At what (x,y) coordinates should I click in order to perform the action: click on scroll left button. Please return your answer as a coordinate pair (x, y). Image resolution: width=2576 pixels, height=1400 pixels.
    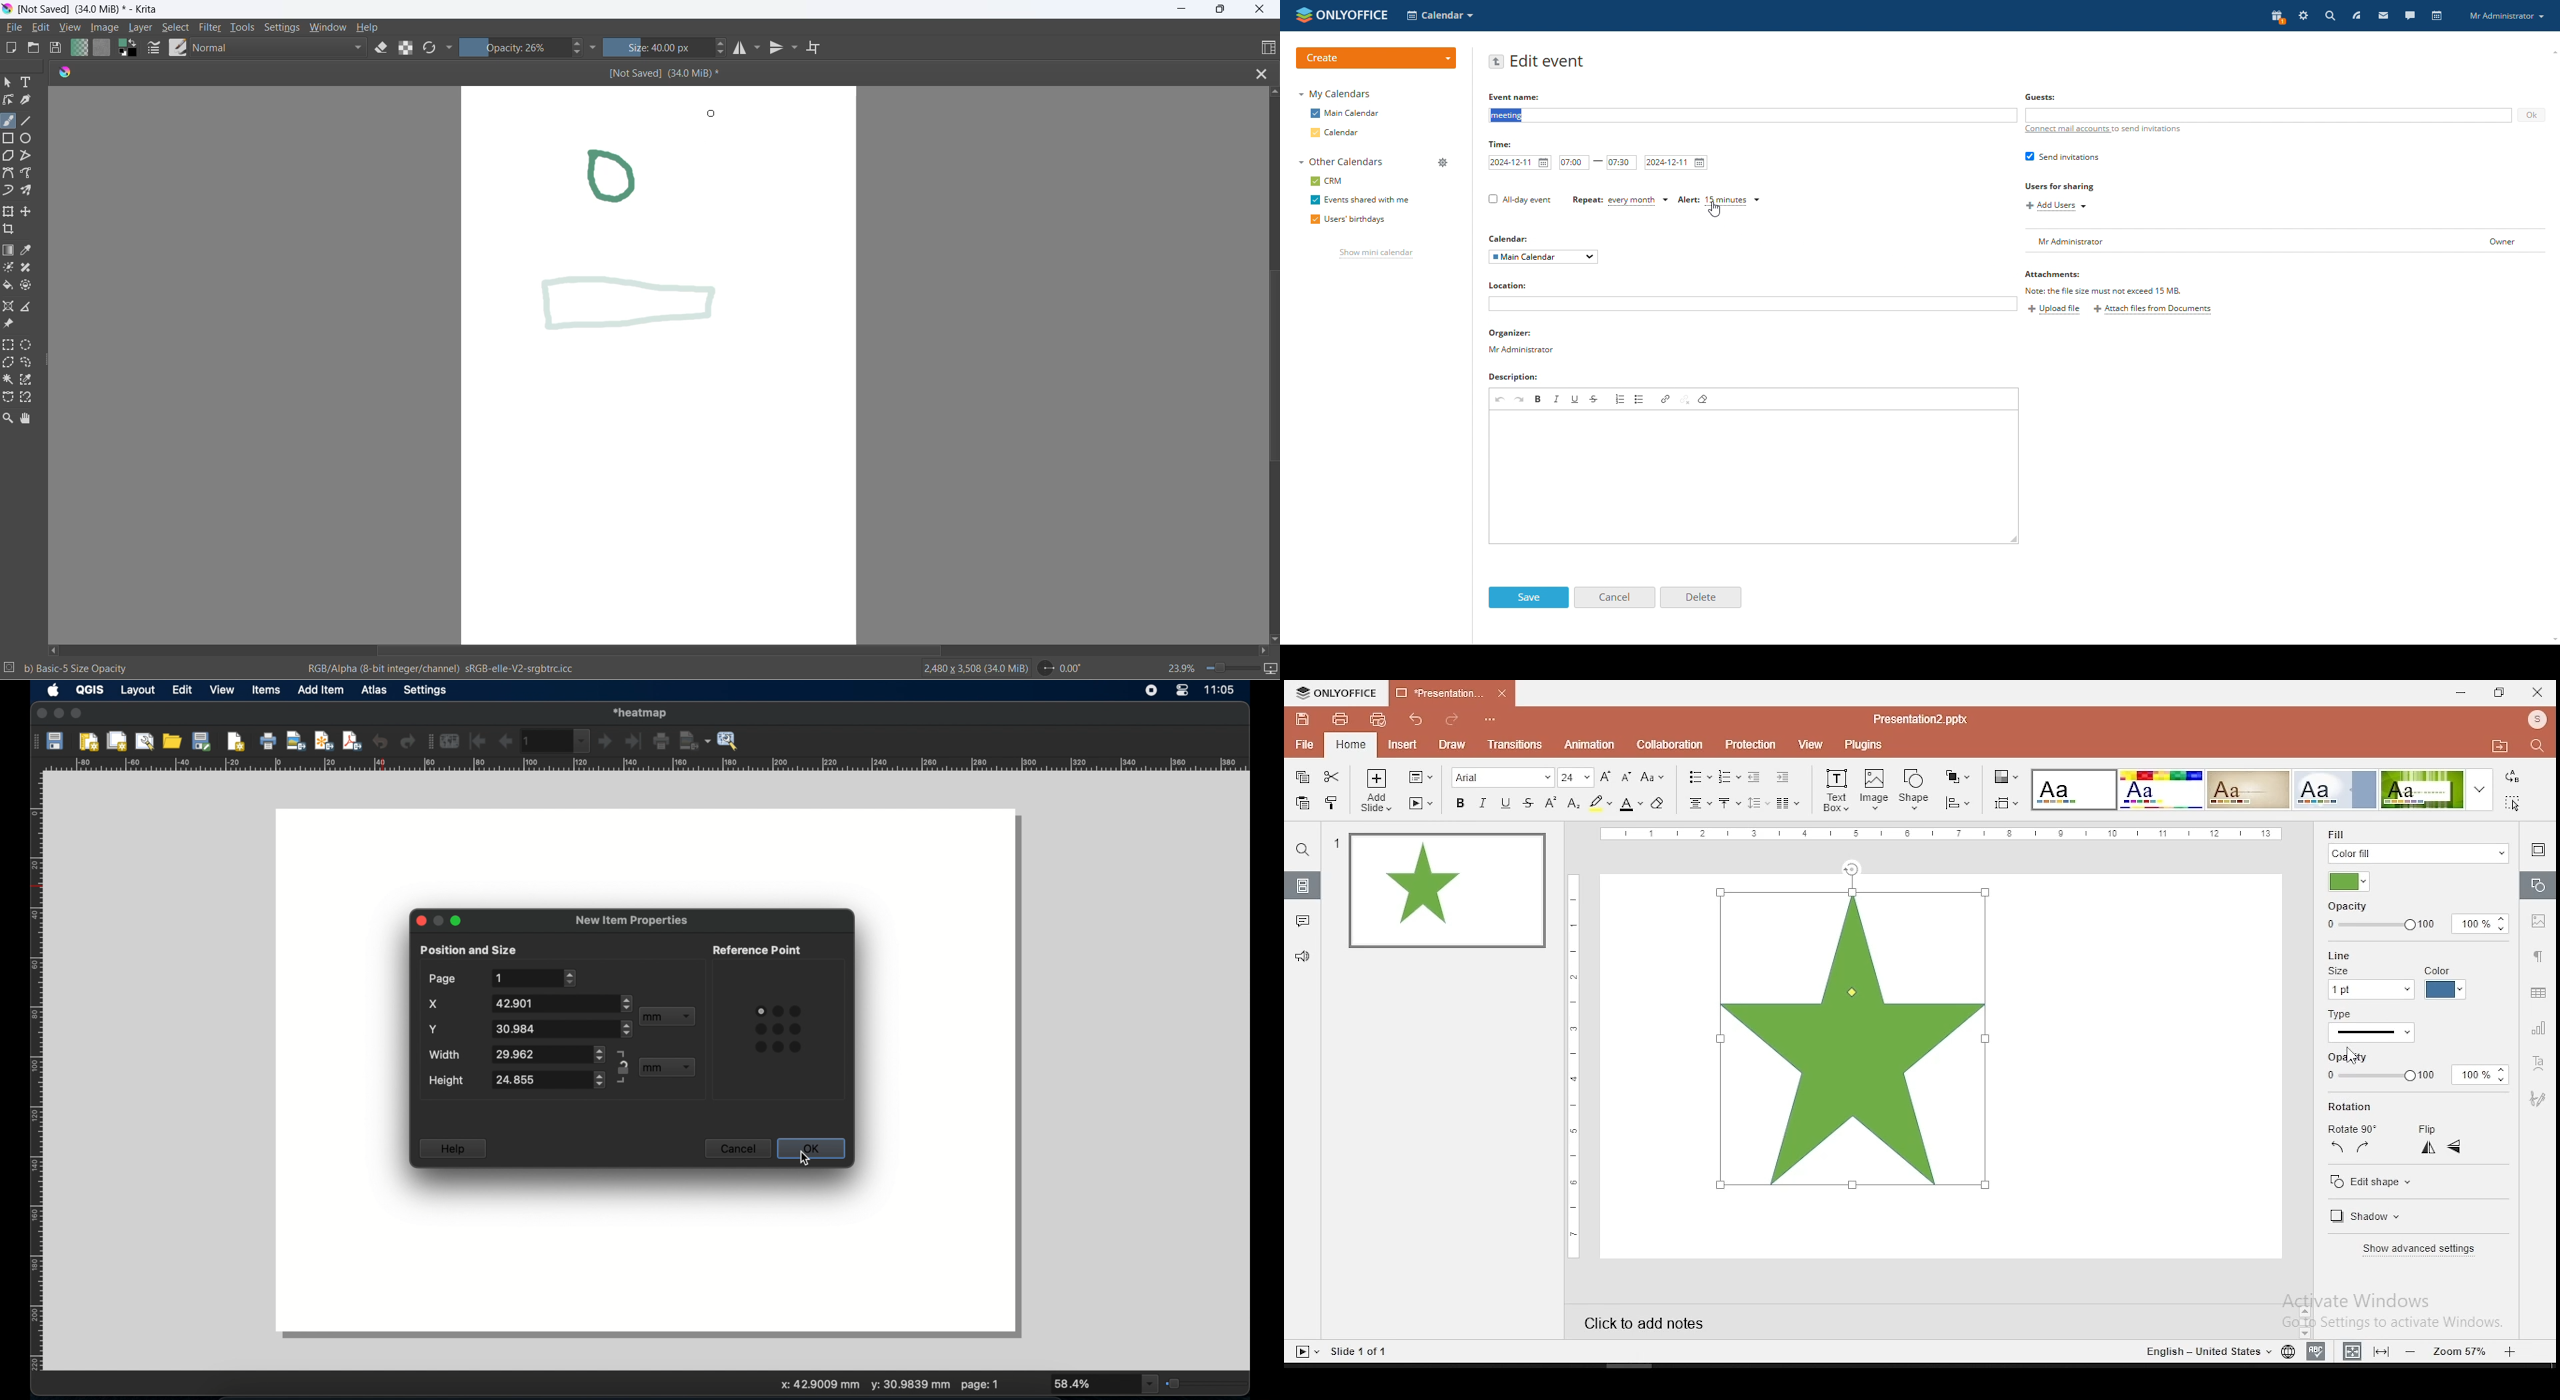
    Looking at the image, I should click on (58, 647).